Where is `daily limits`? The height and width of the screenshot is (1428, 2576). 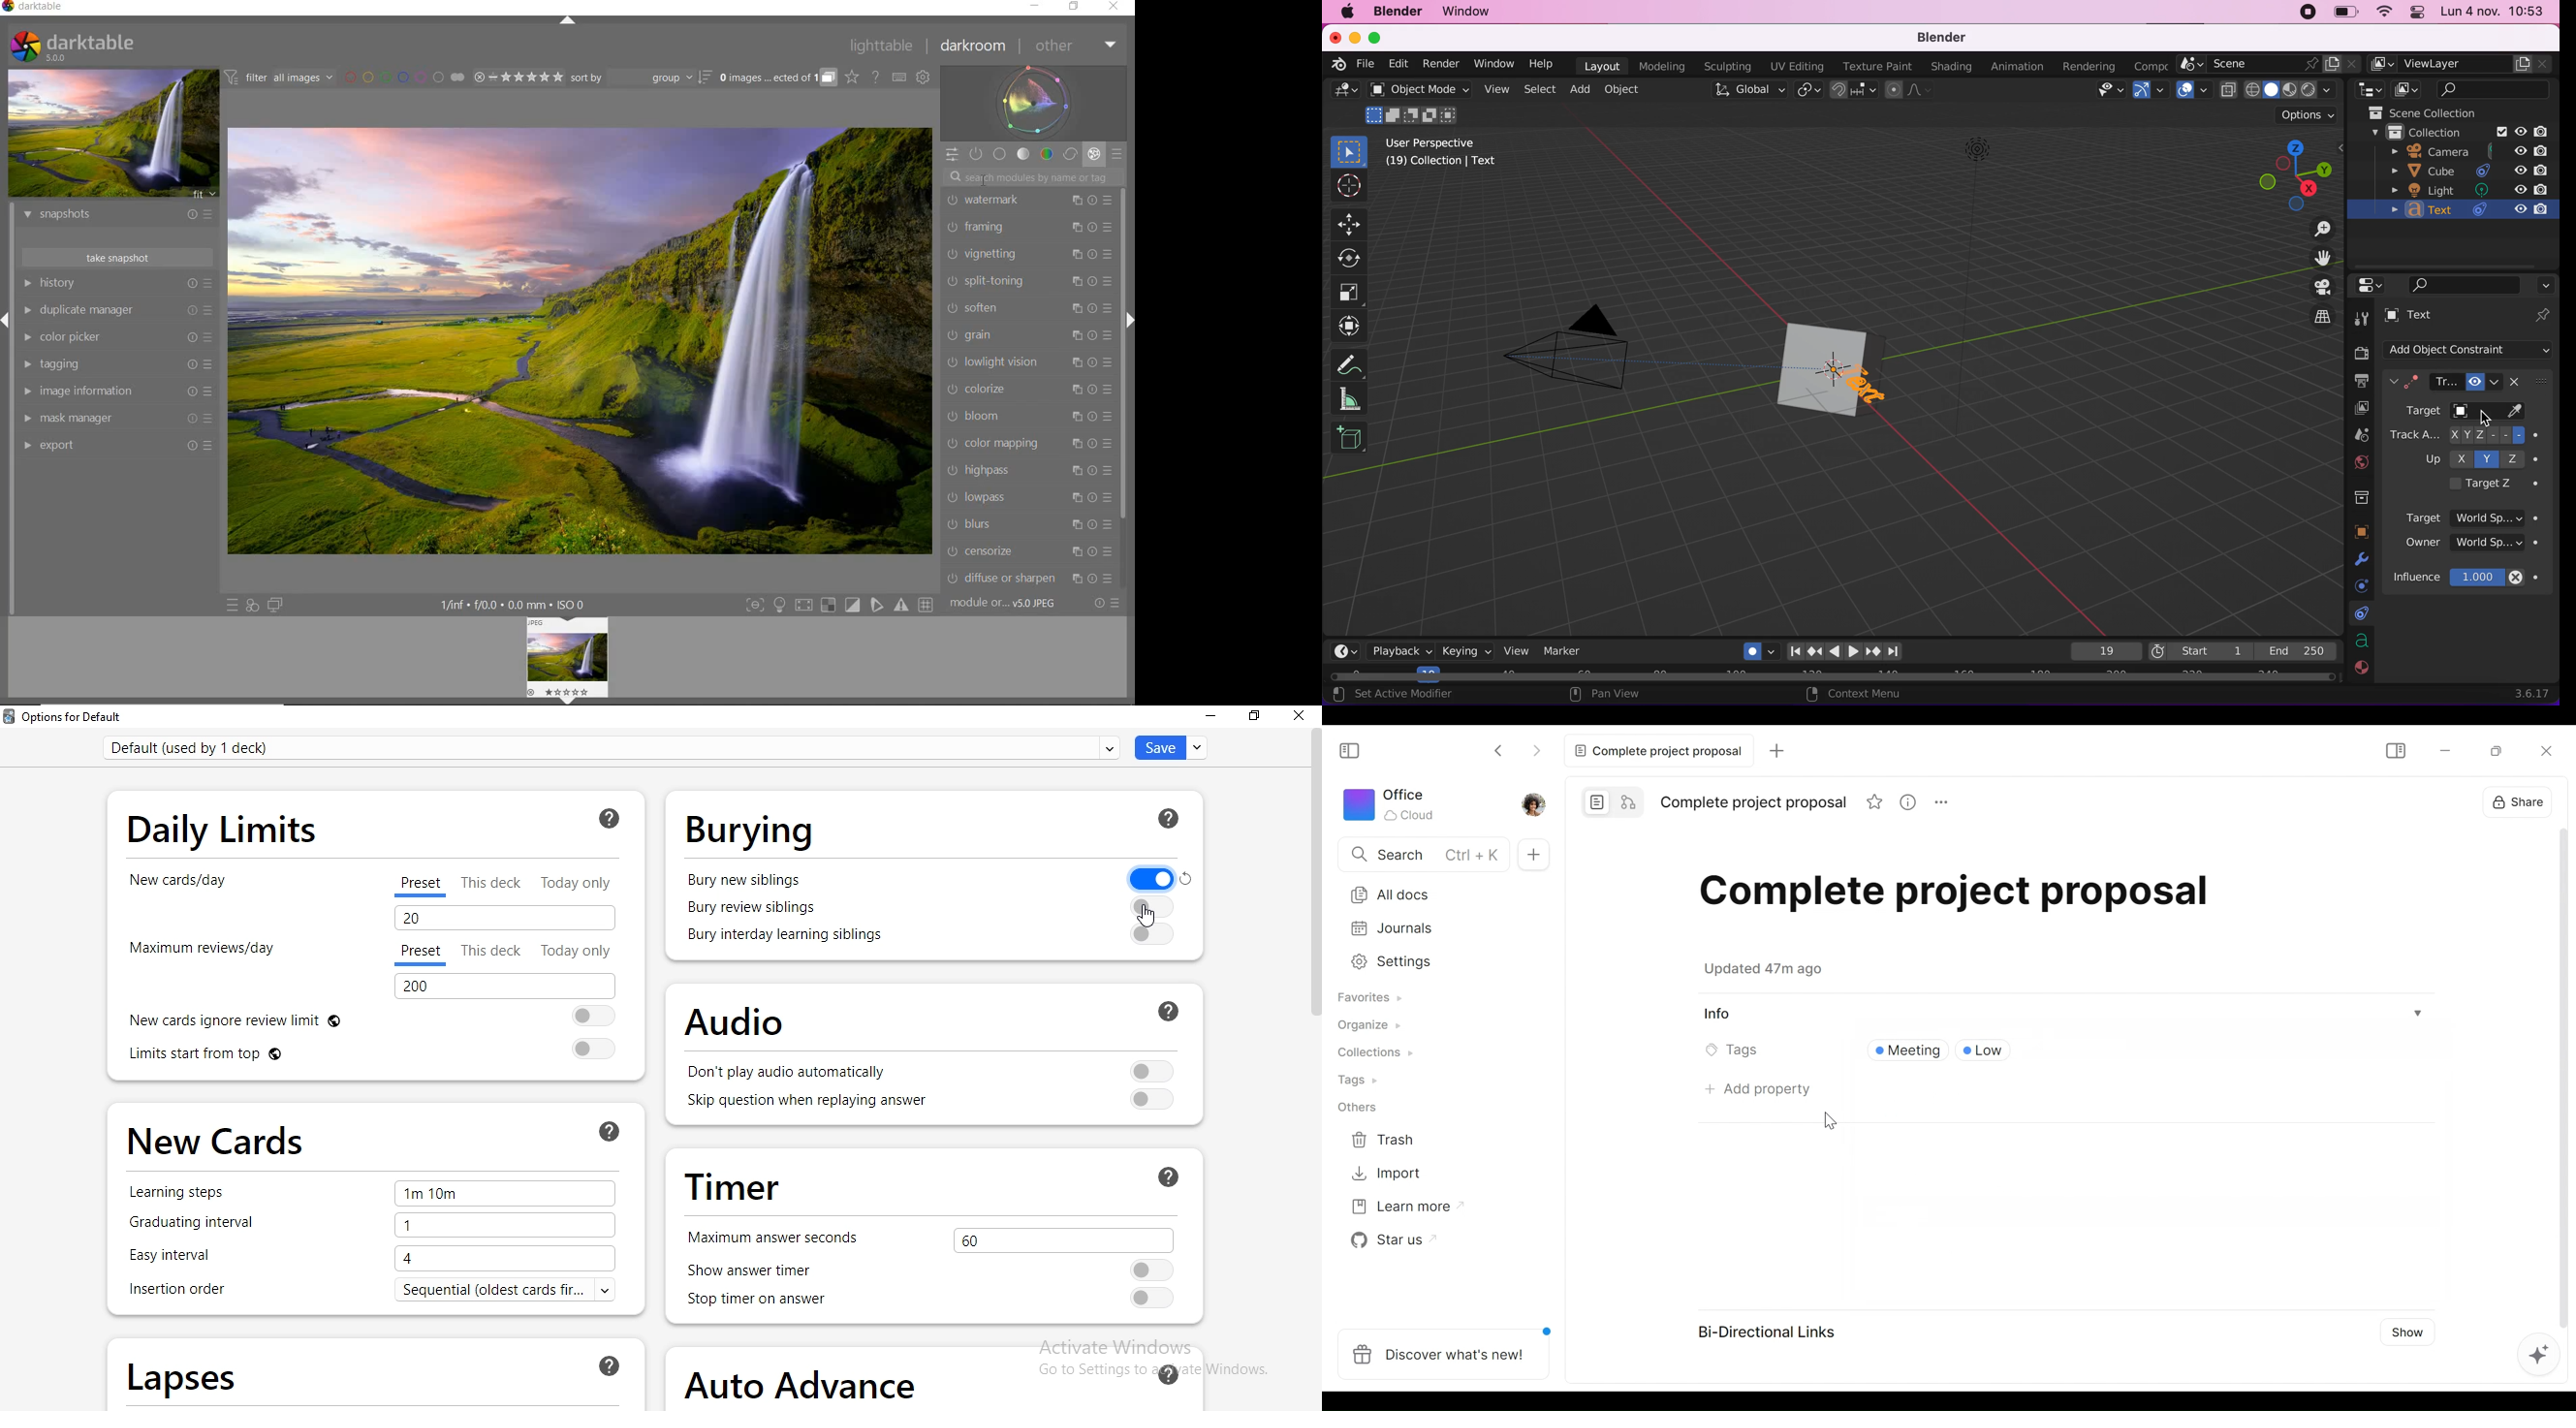
daily limits is located at coordinates (228, 828).